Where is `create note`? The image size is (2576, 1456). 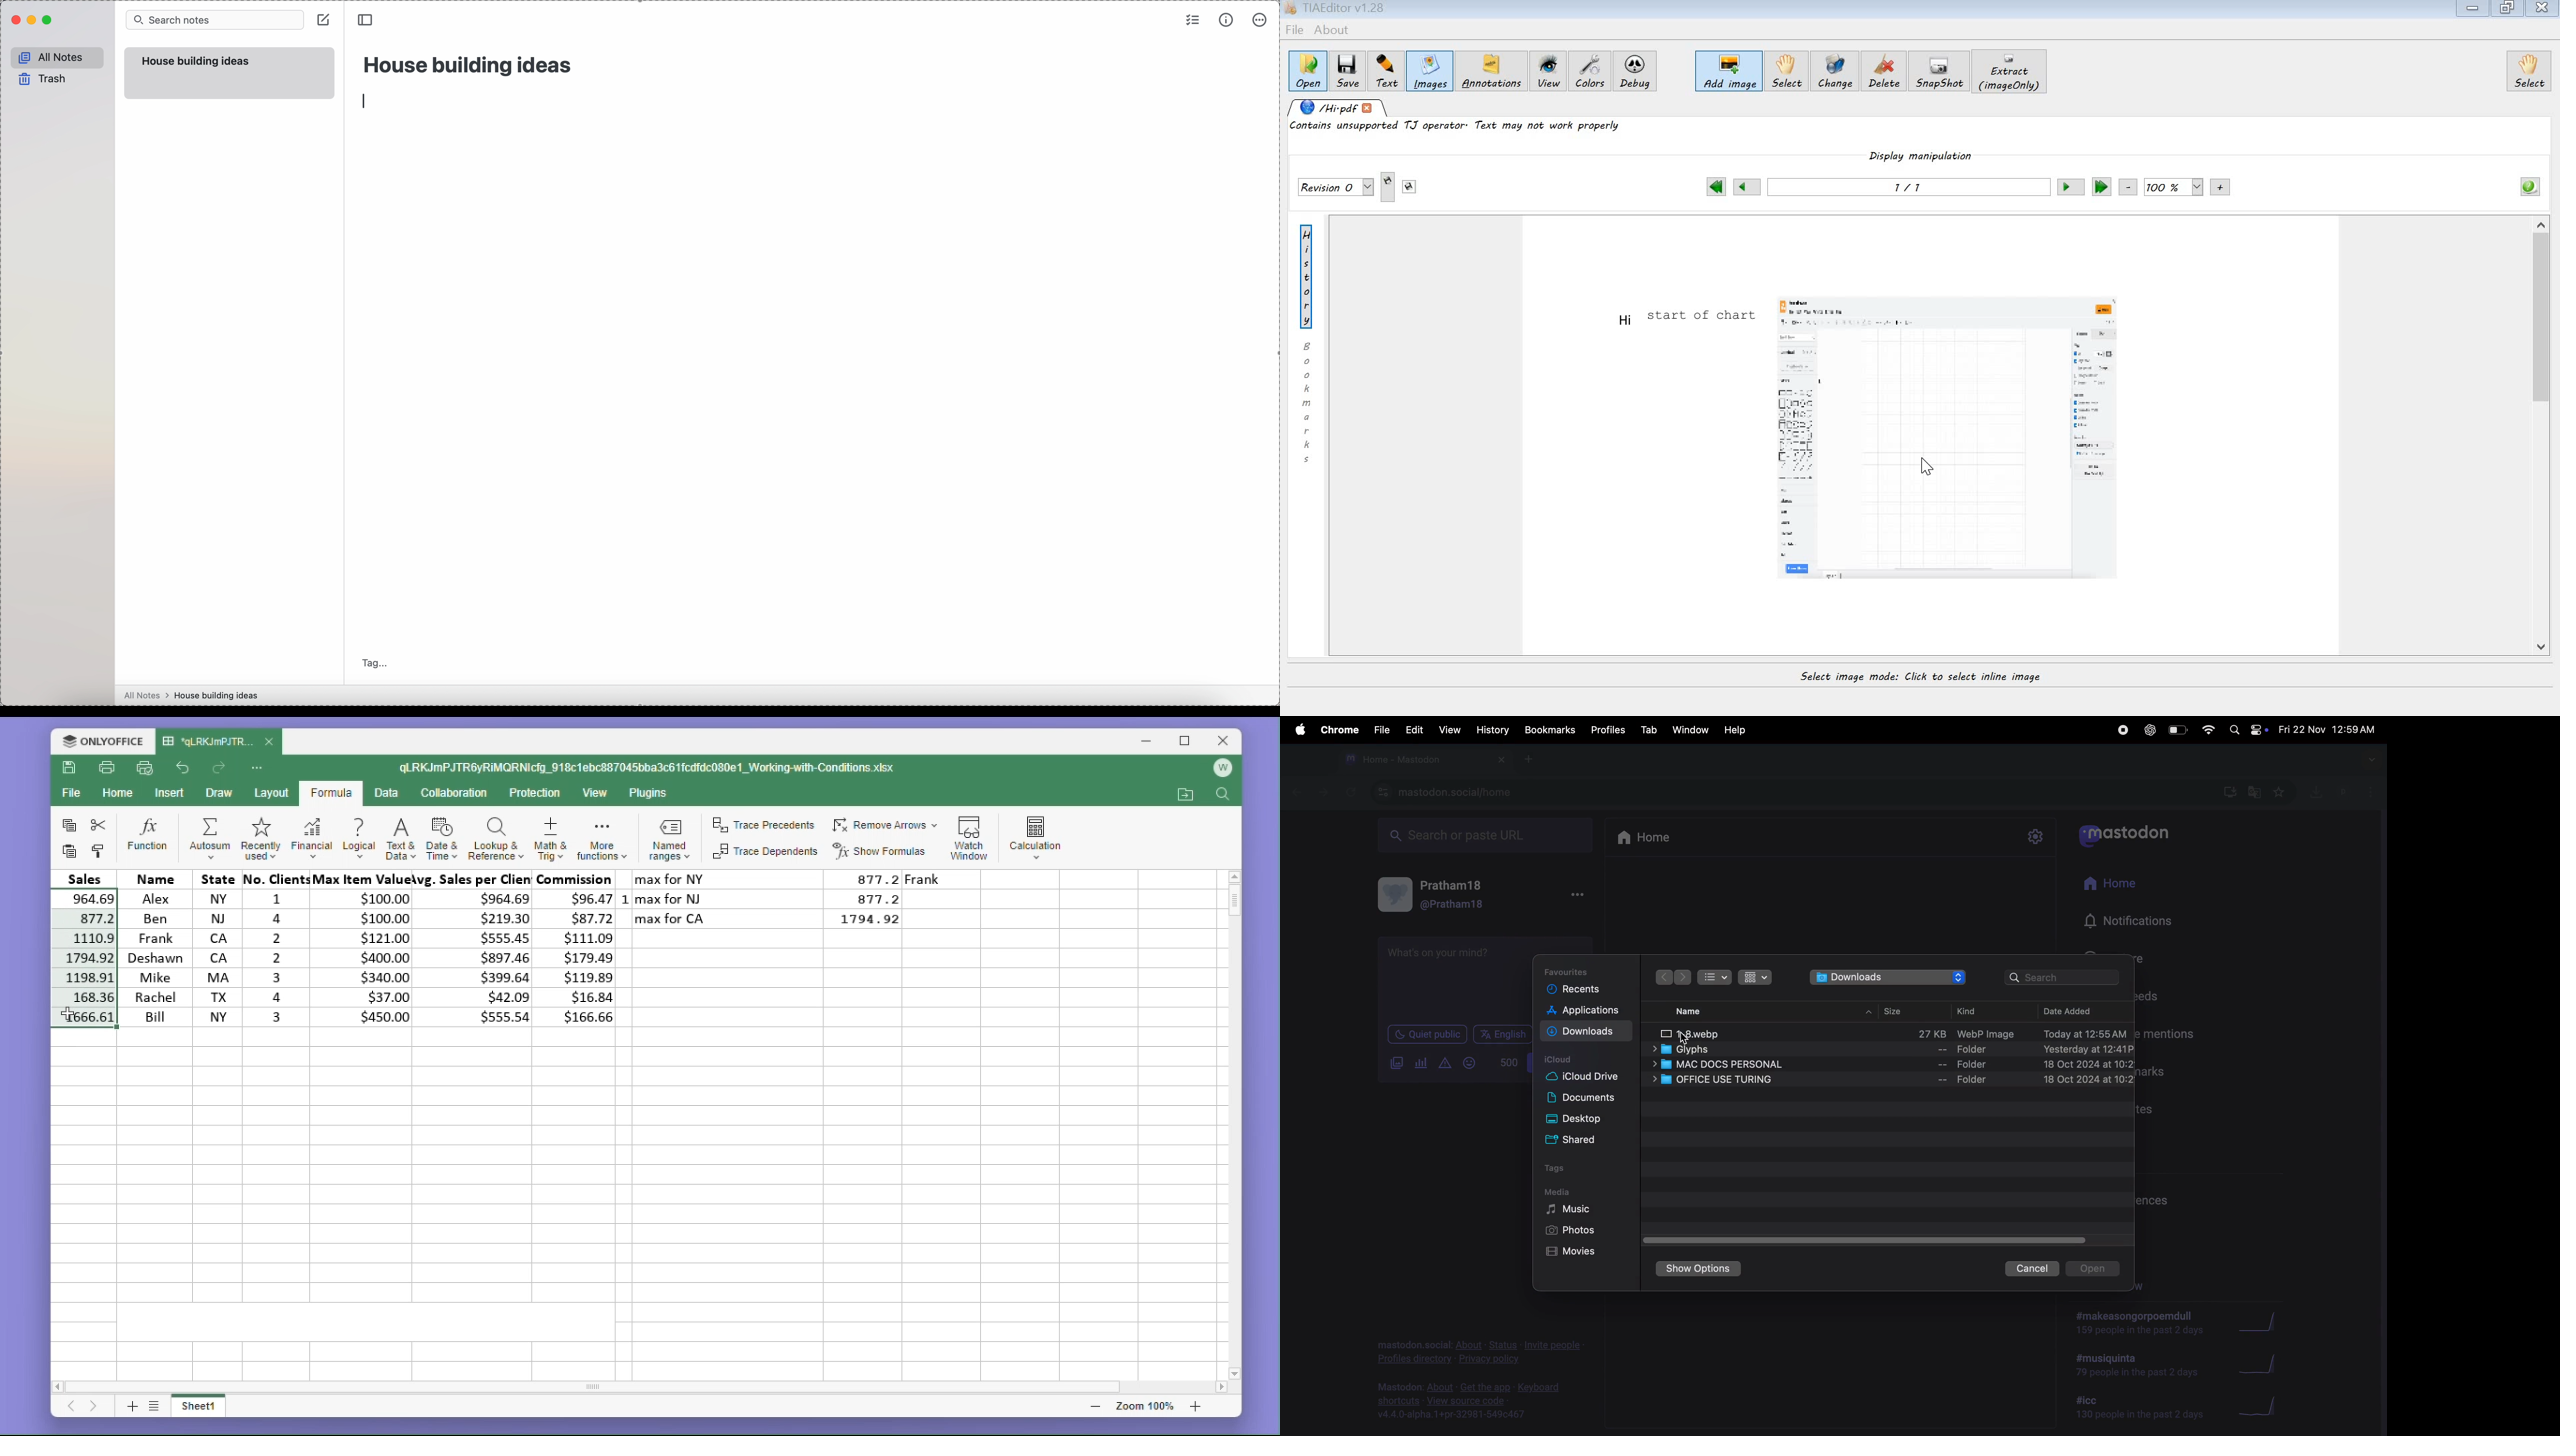
create note is located at coordinates (326, 23).